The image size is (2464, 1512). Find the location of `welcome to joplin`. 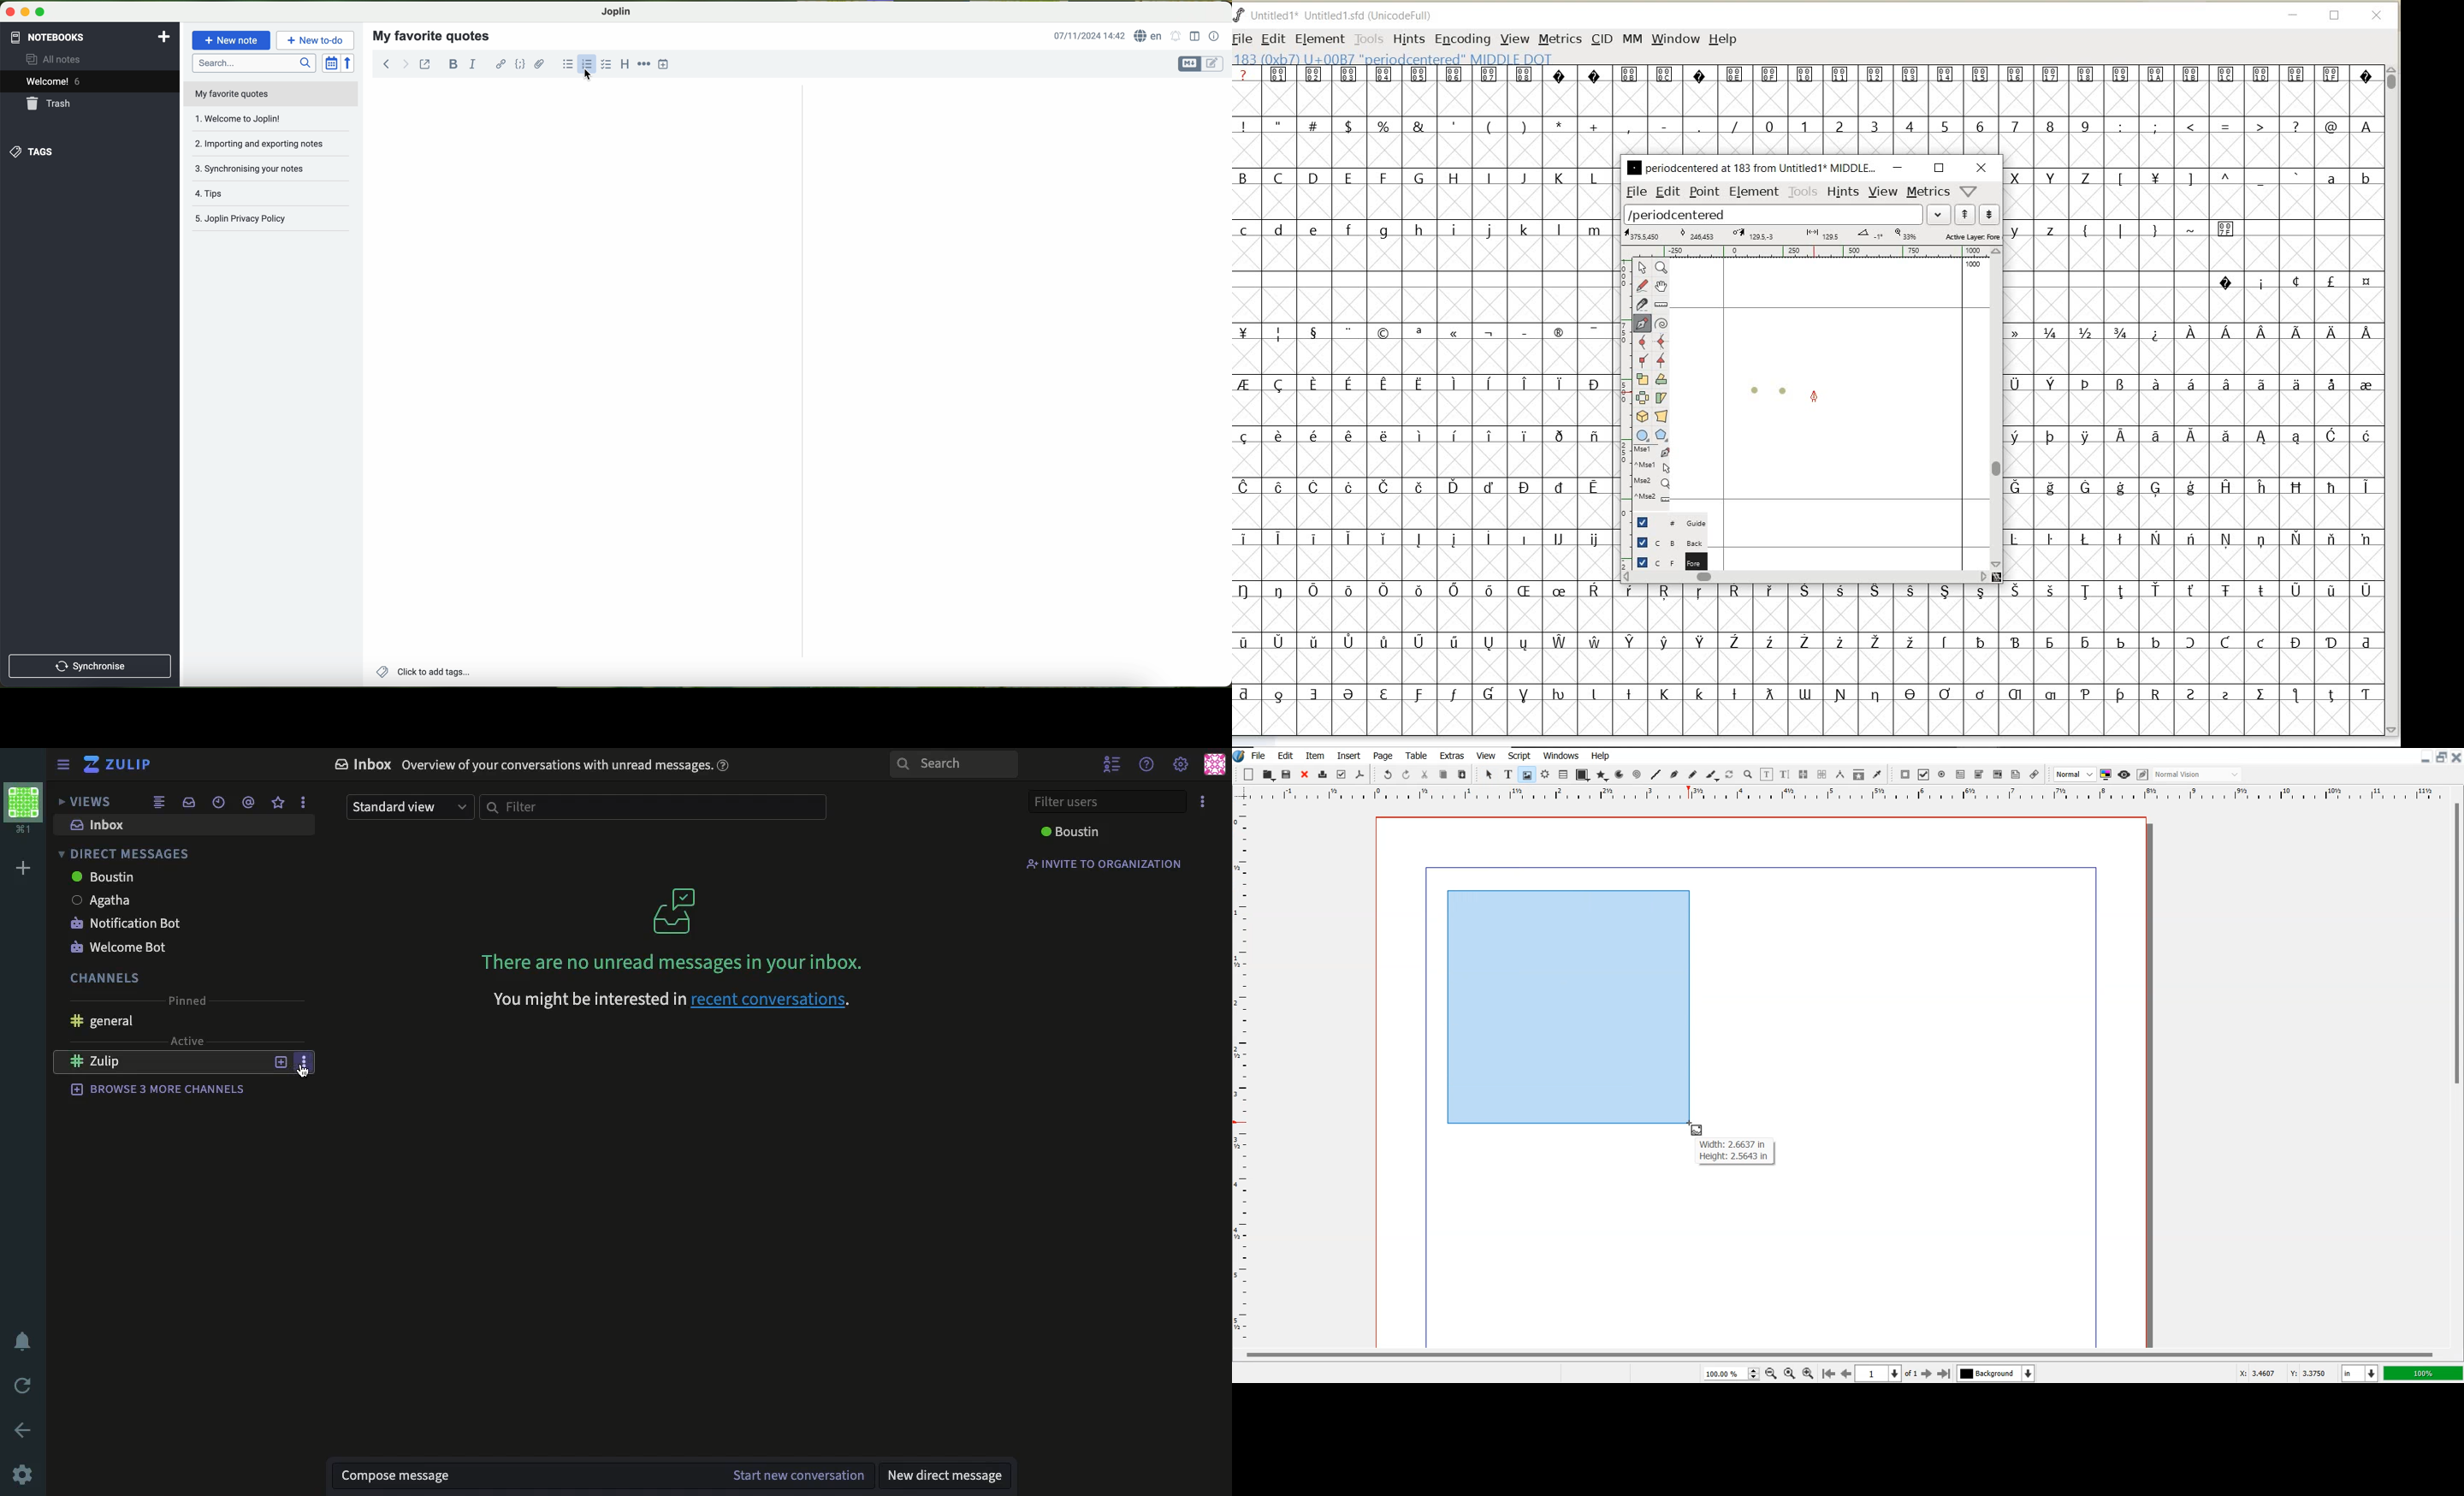

welcome to joplin is located at coordinates (260, 120).